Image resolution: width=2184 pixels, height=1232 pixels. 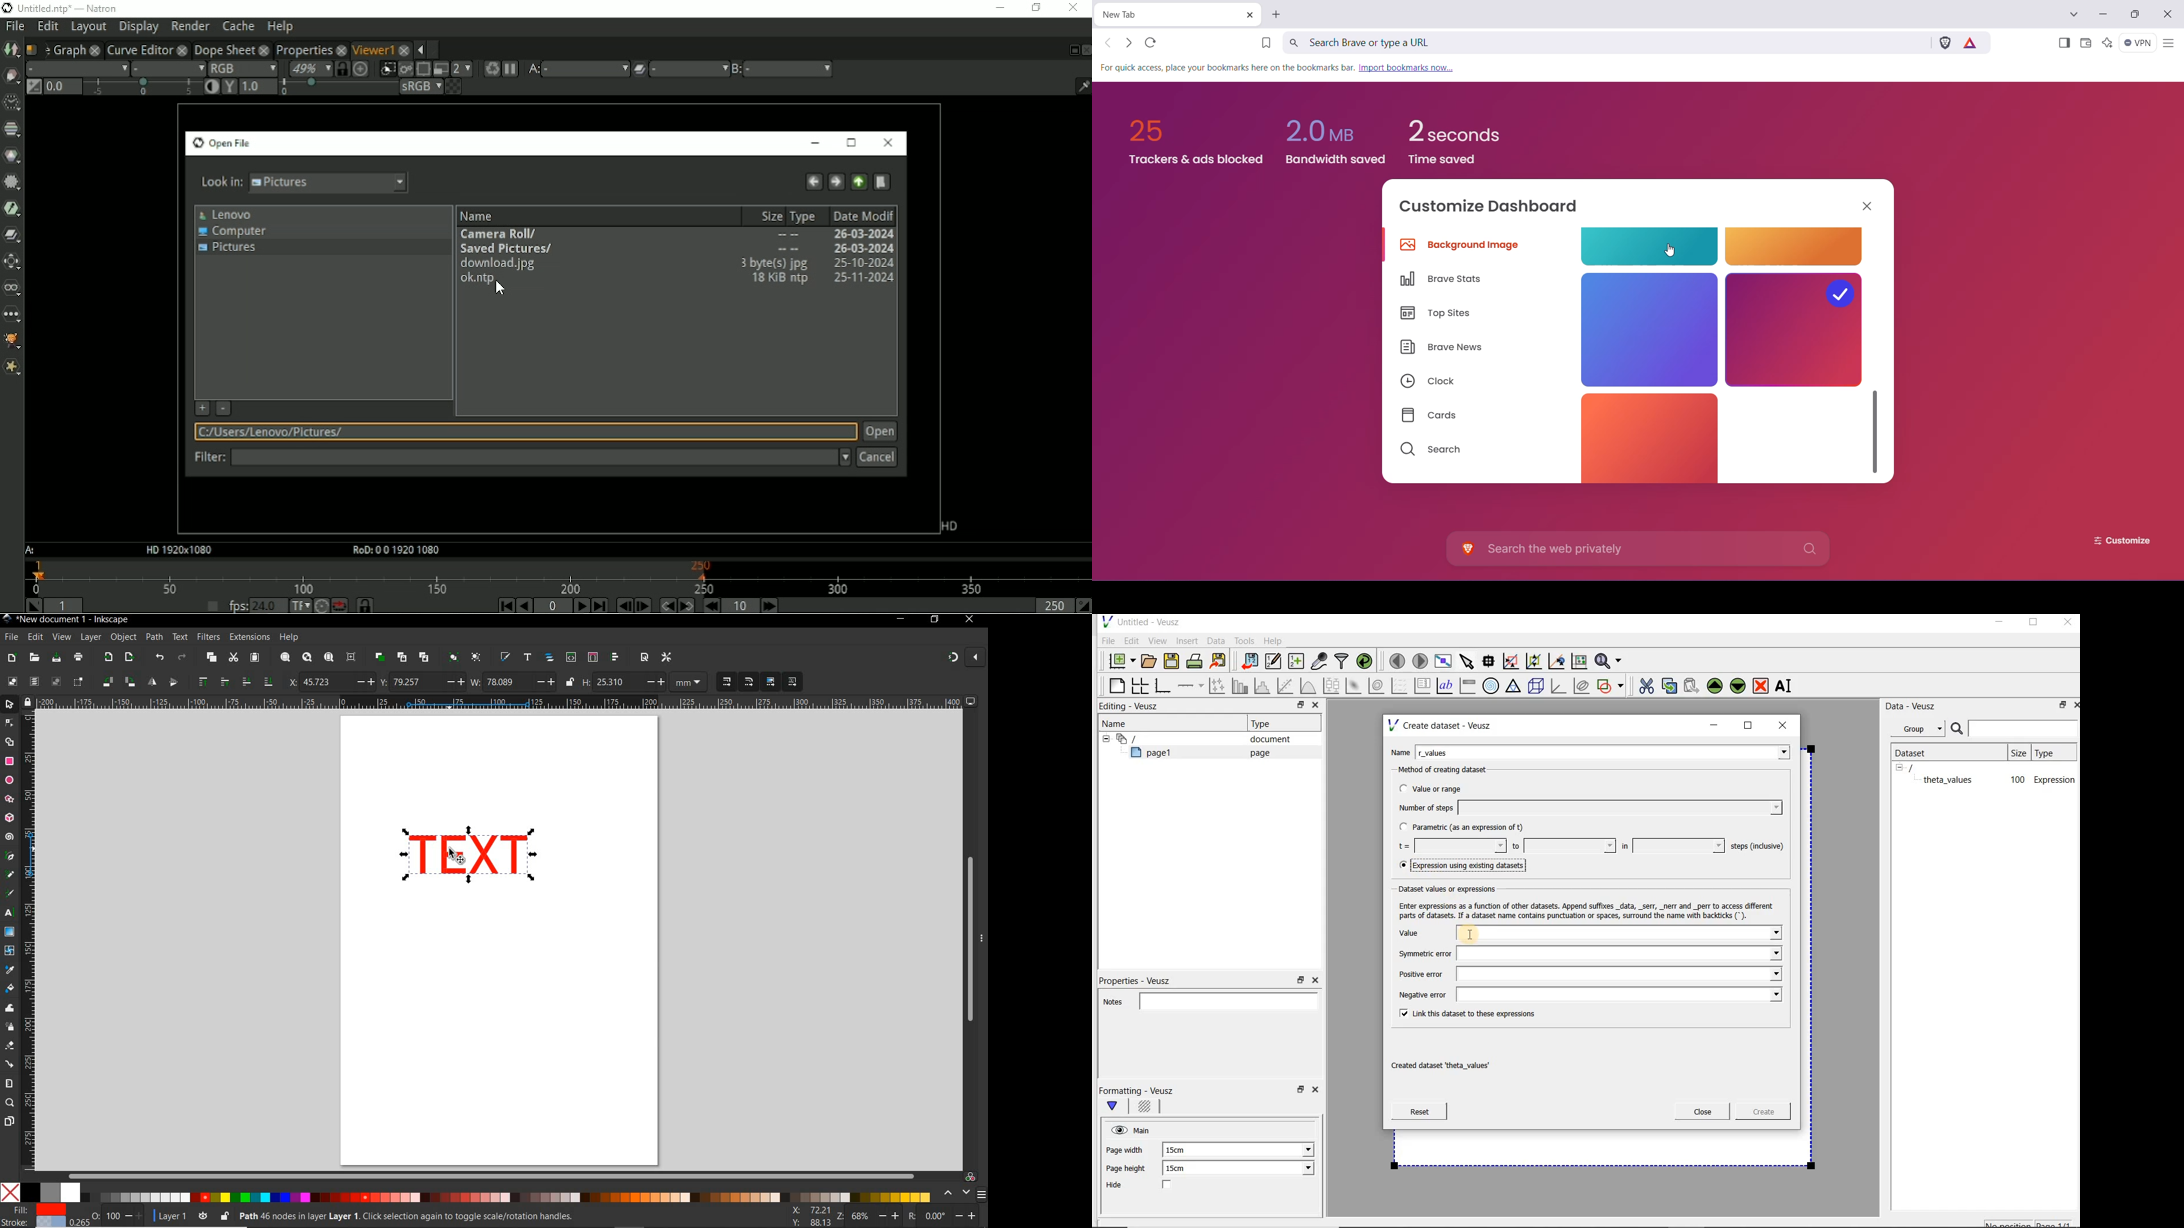 I want to click on Method of creating dataset:, so click(x=1451, y=770).